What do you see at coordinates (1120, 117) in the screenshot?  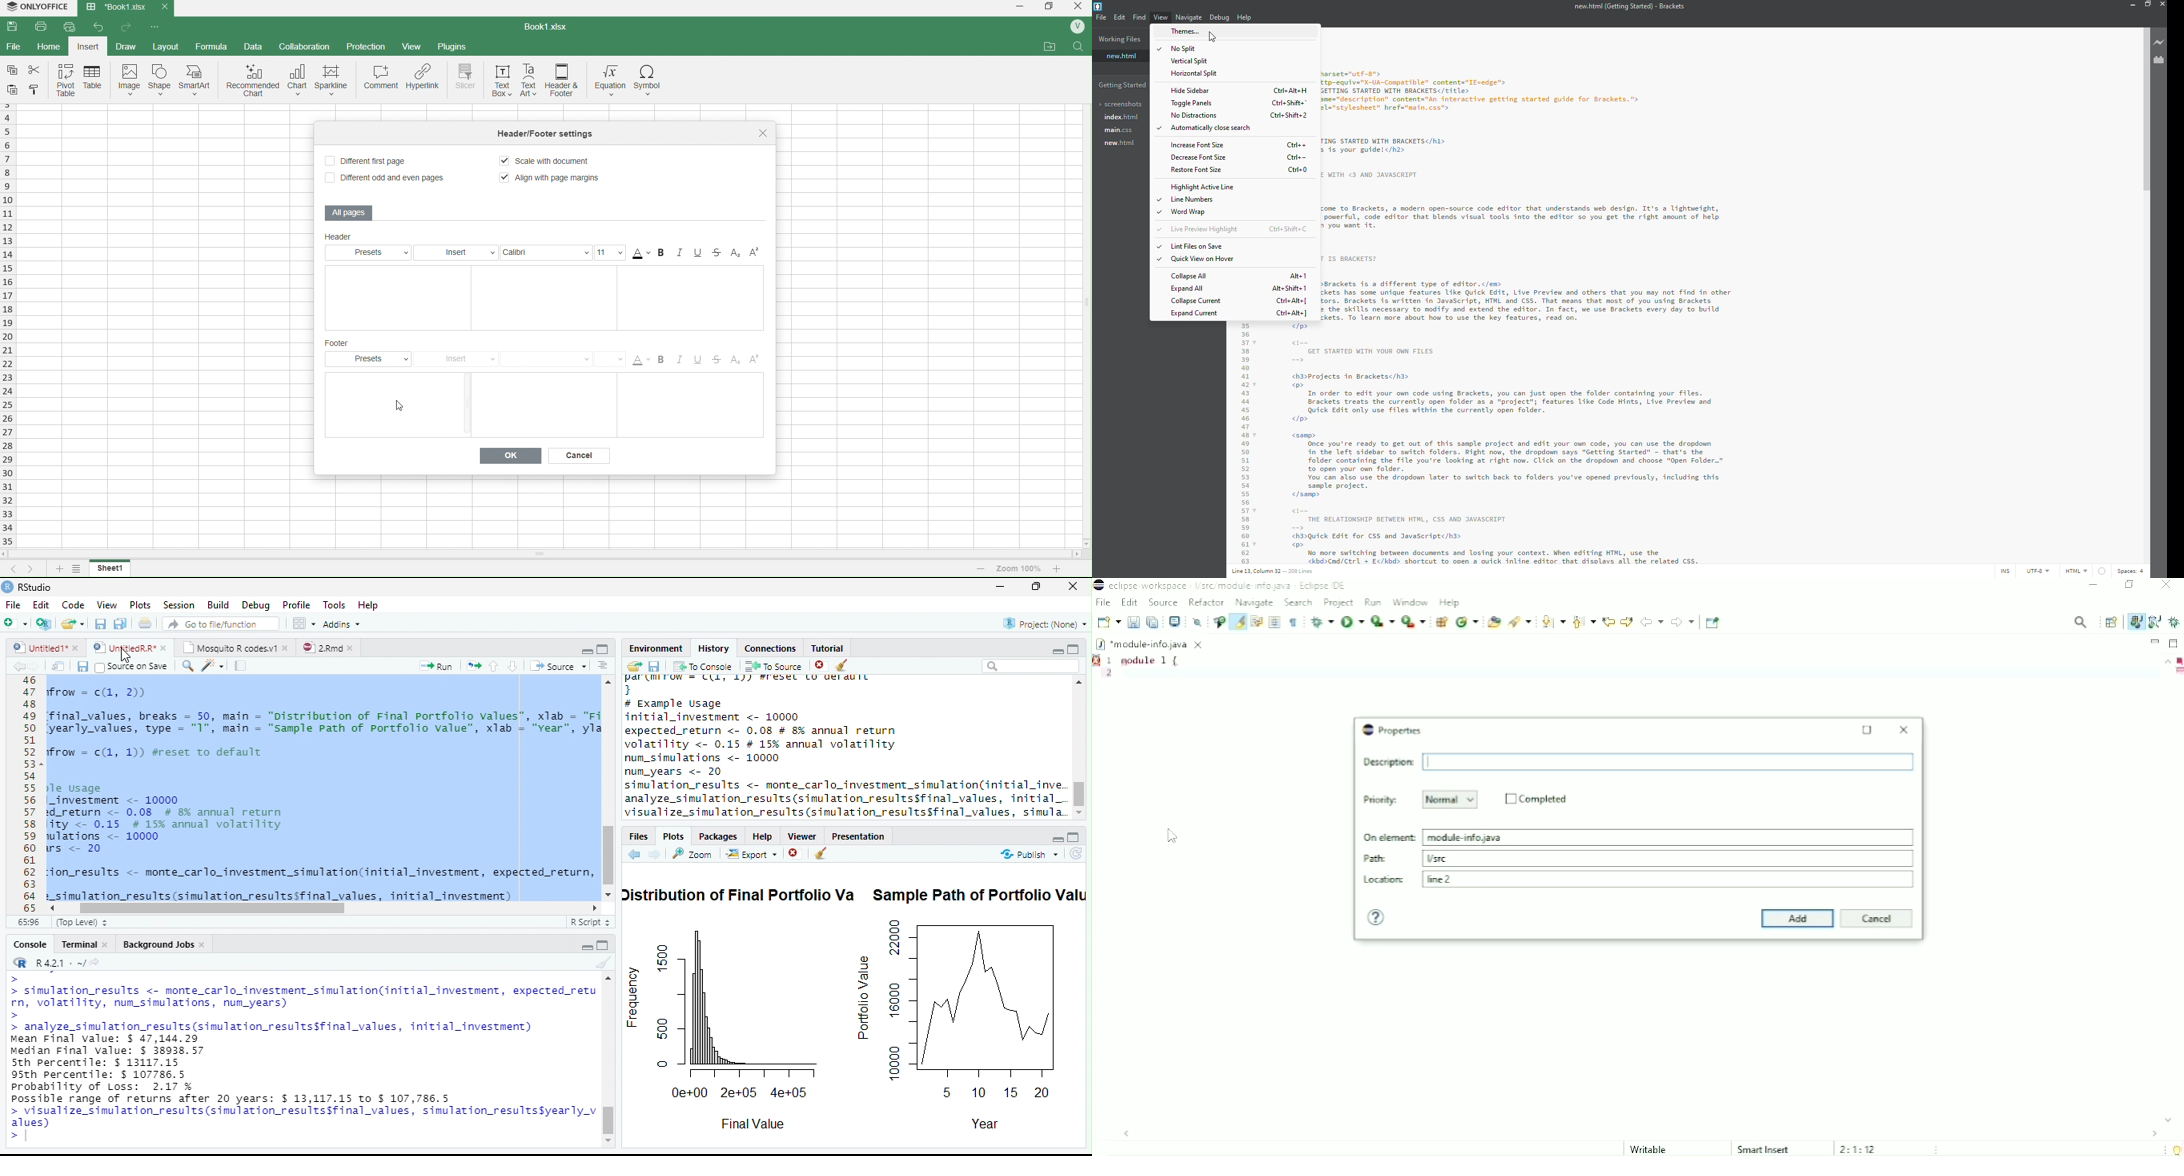 I see `index` at bounding box center [1120, 117].